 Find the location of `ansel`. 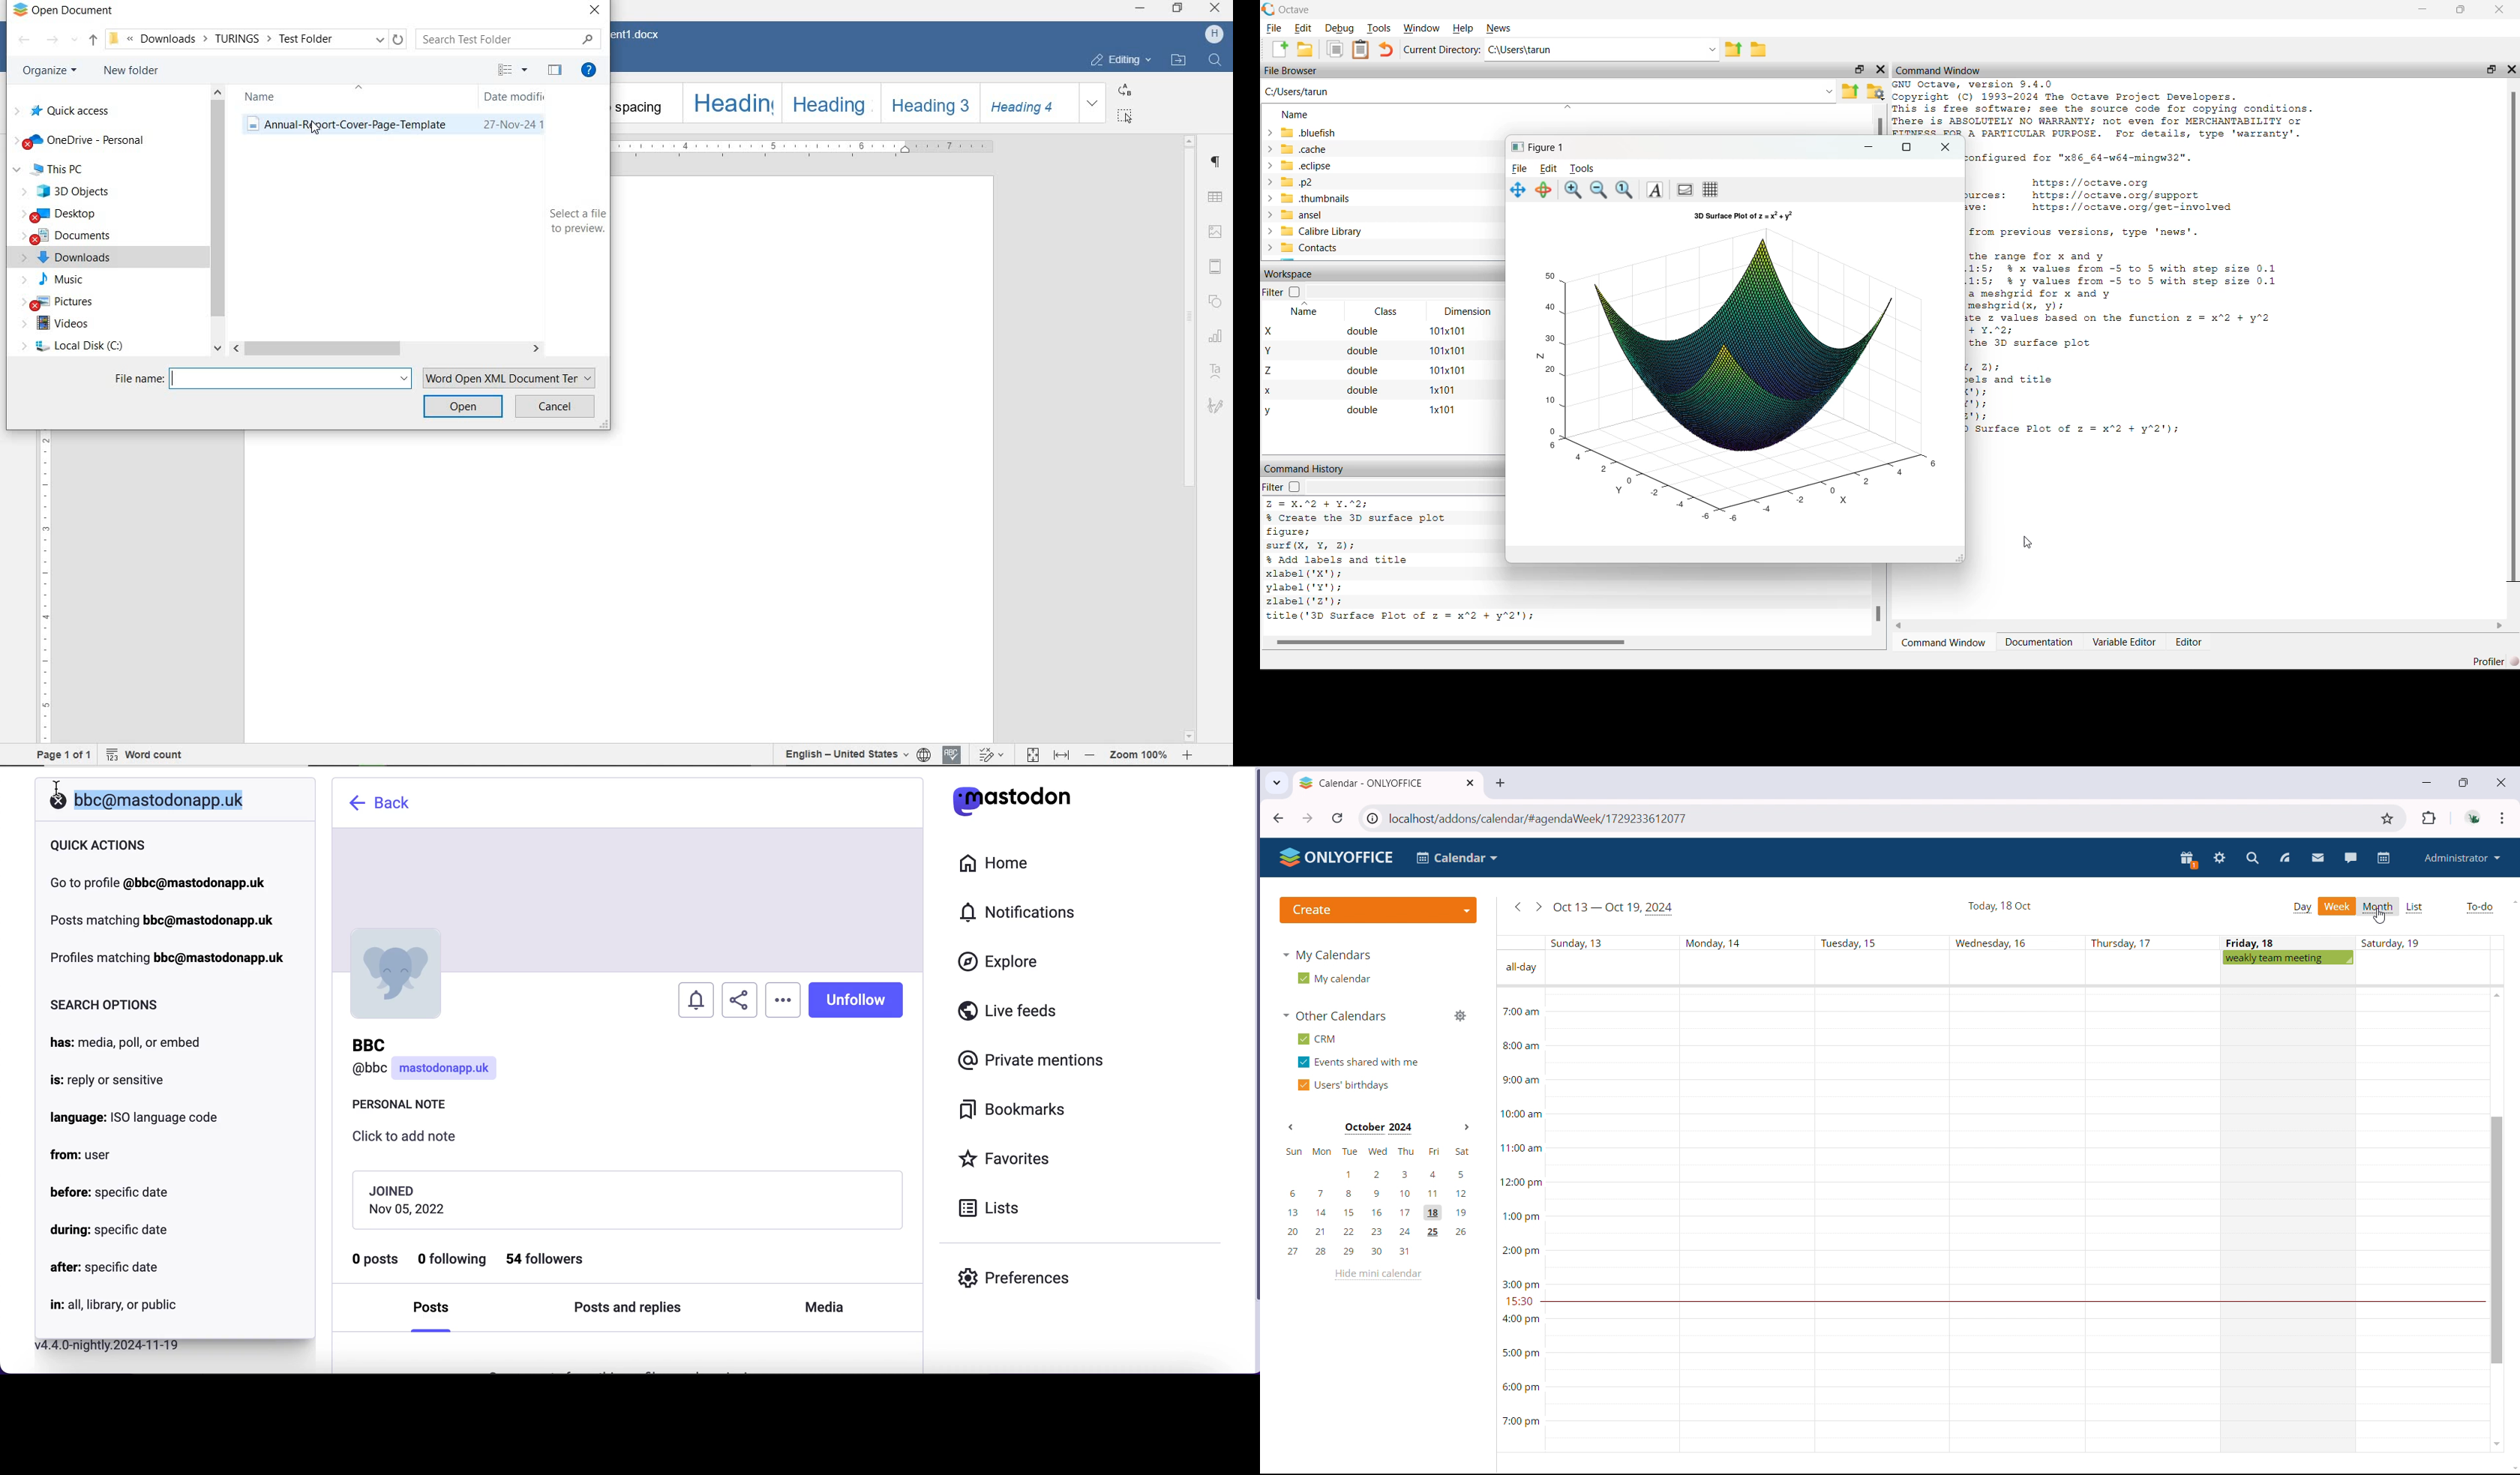

ansel is located at coordinates (1299, 215).